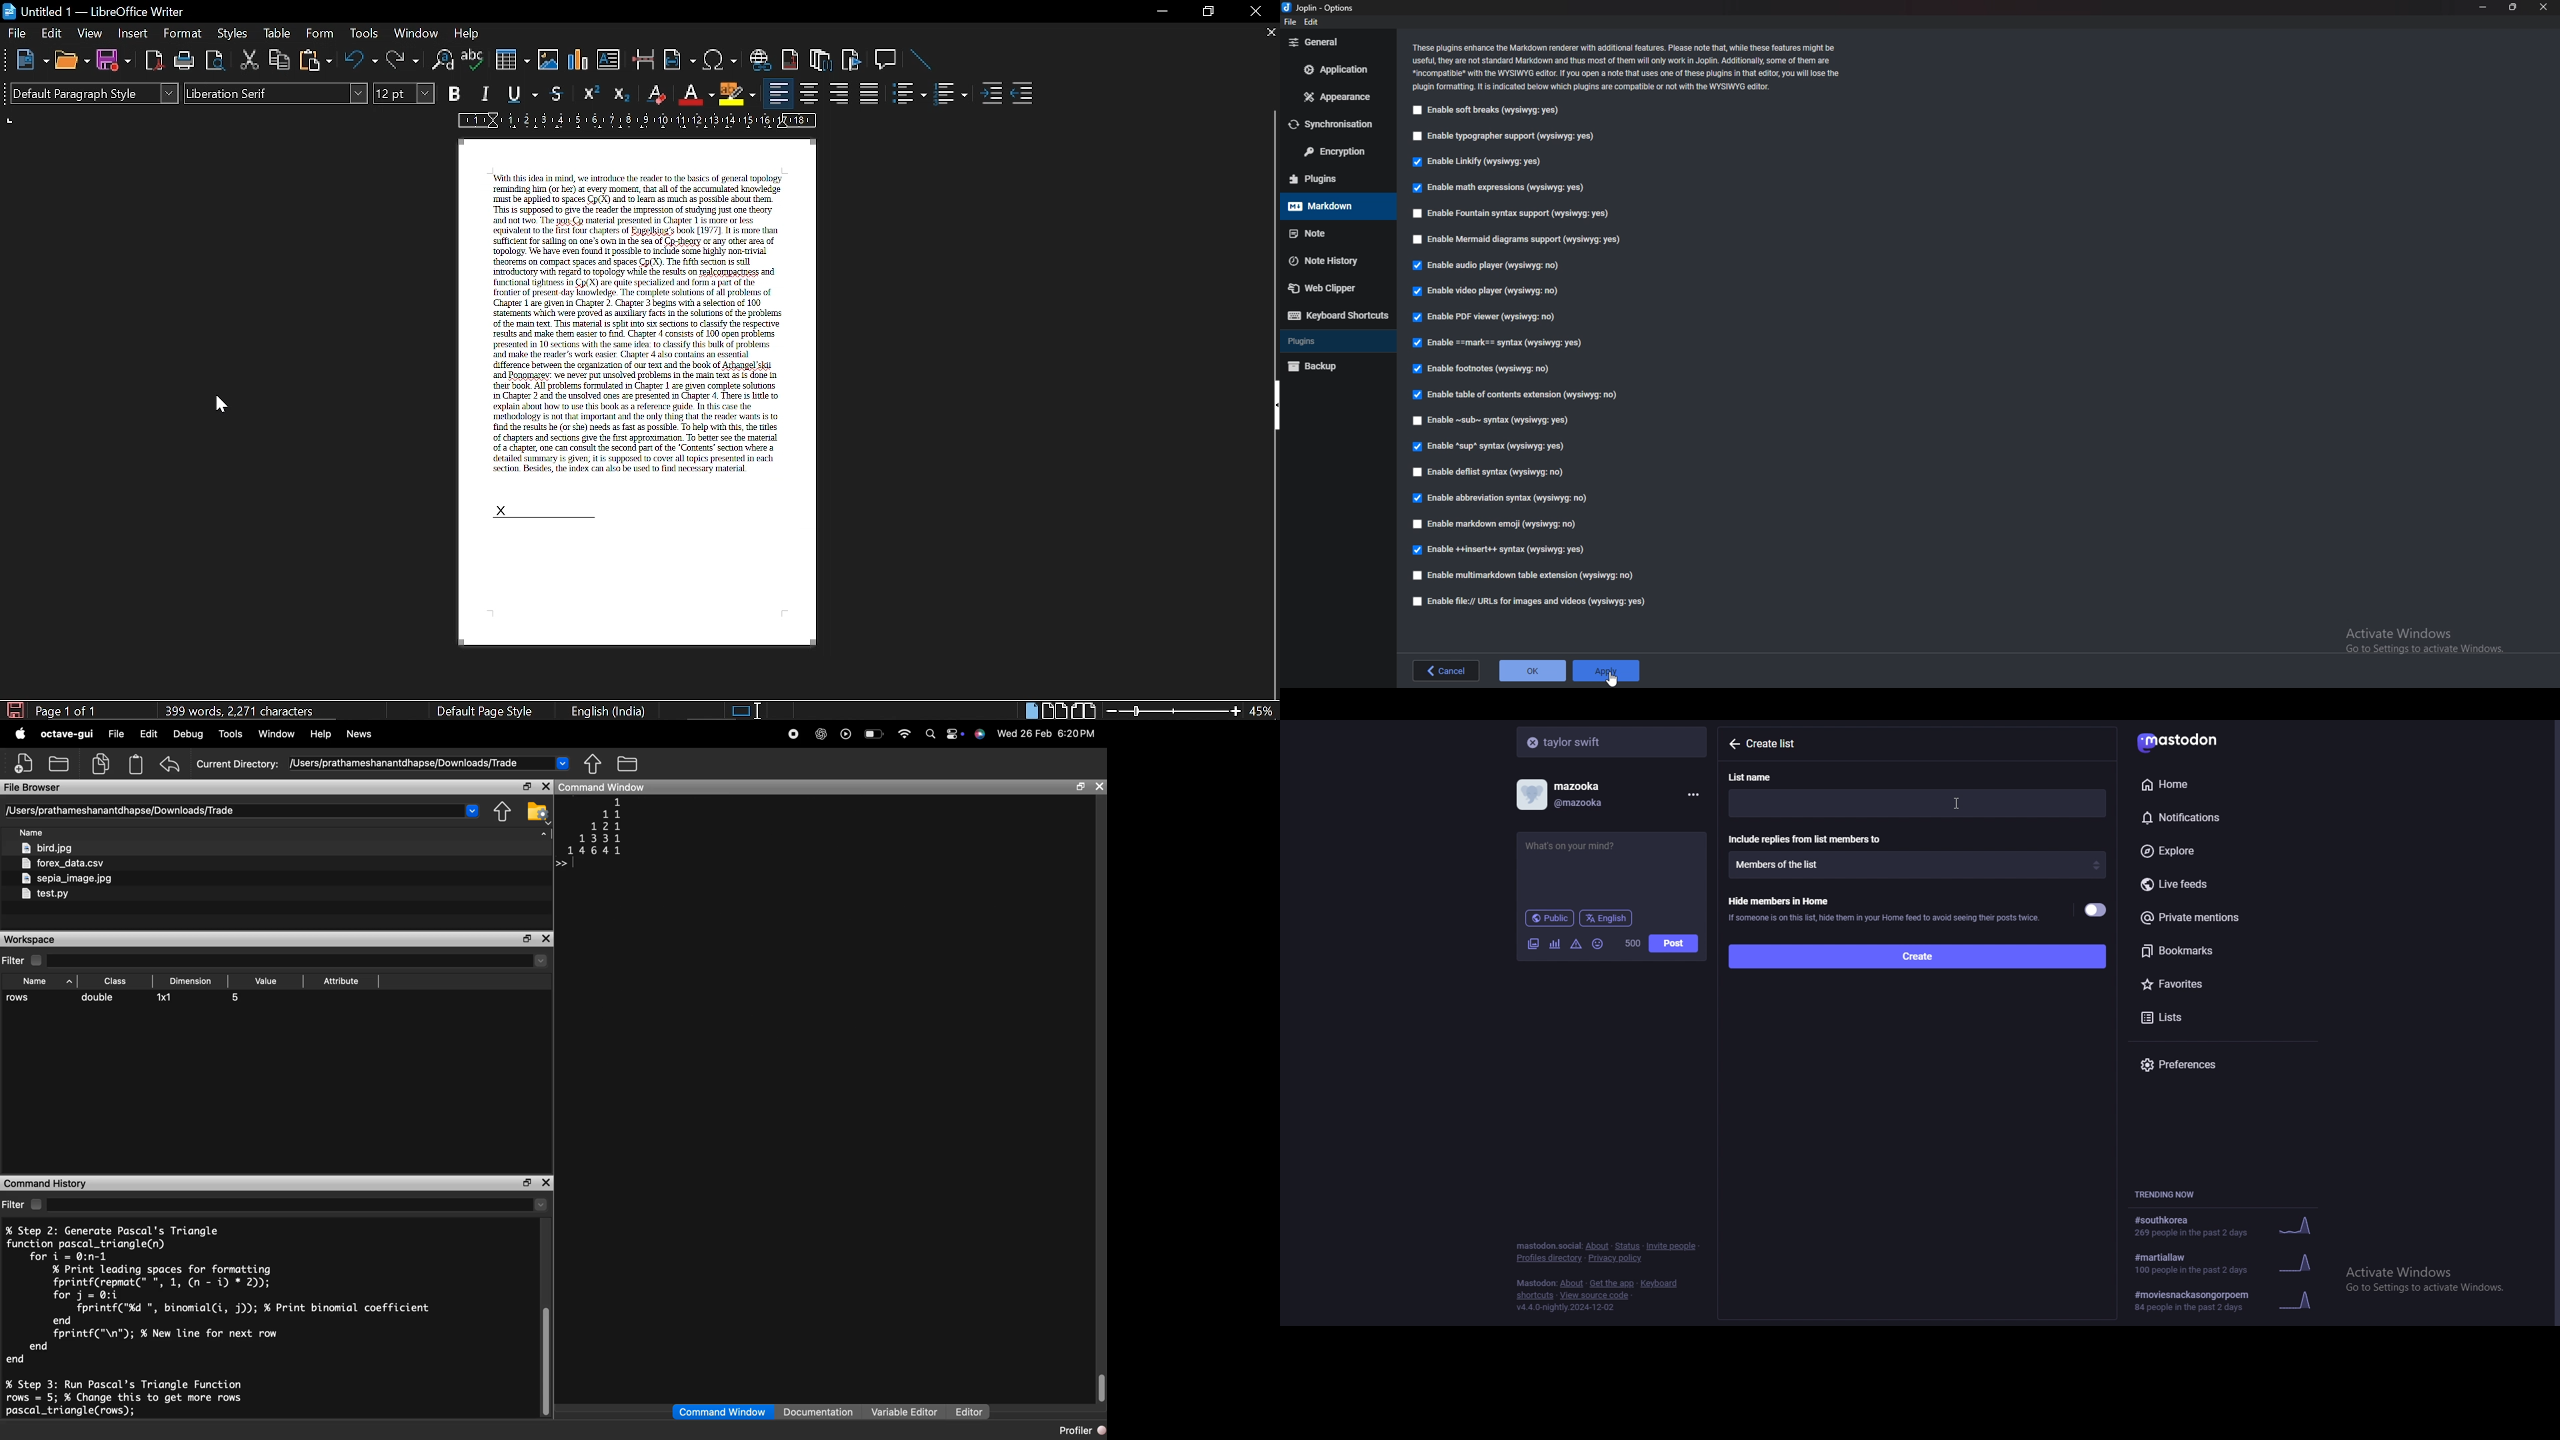  I want to click on Enable footnotes, so click(1487, 367).